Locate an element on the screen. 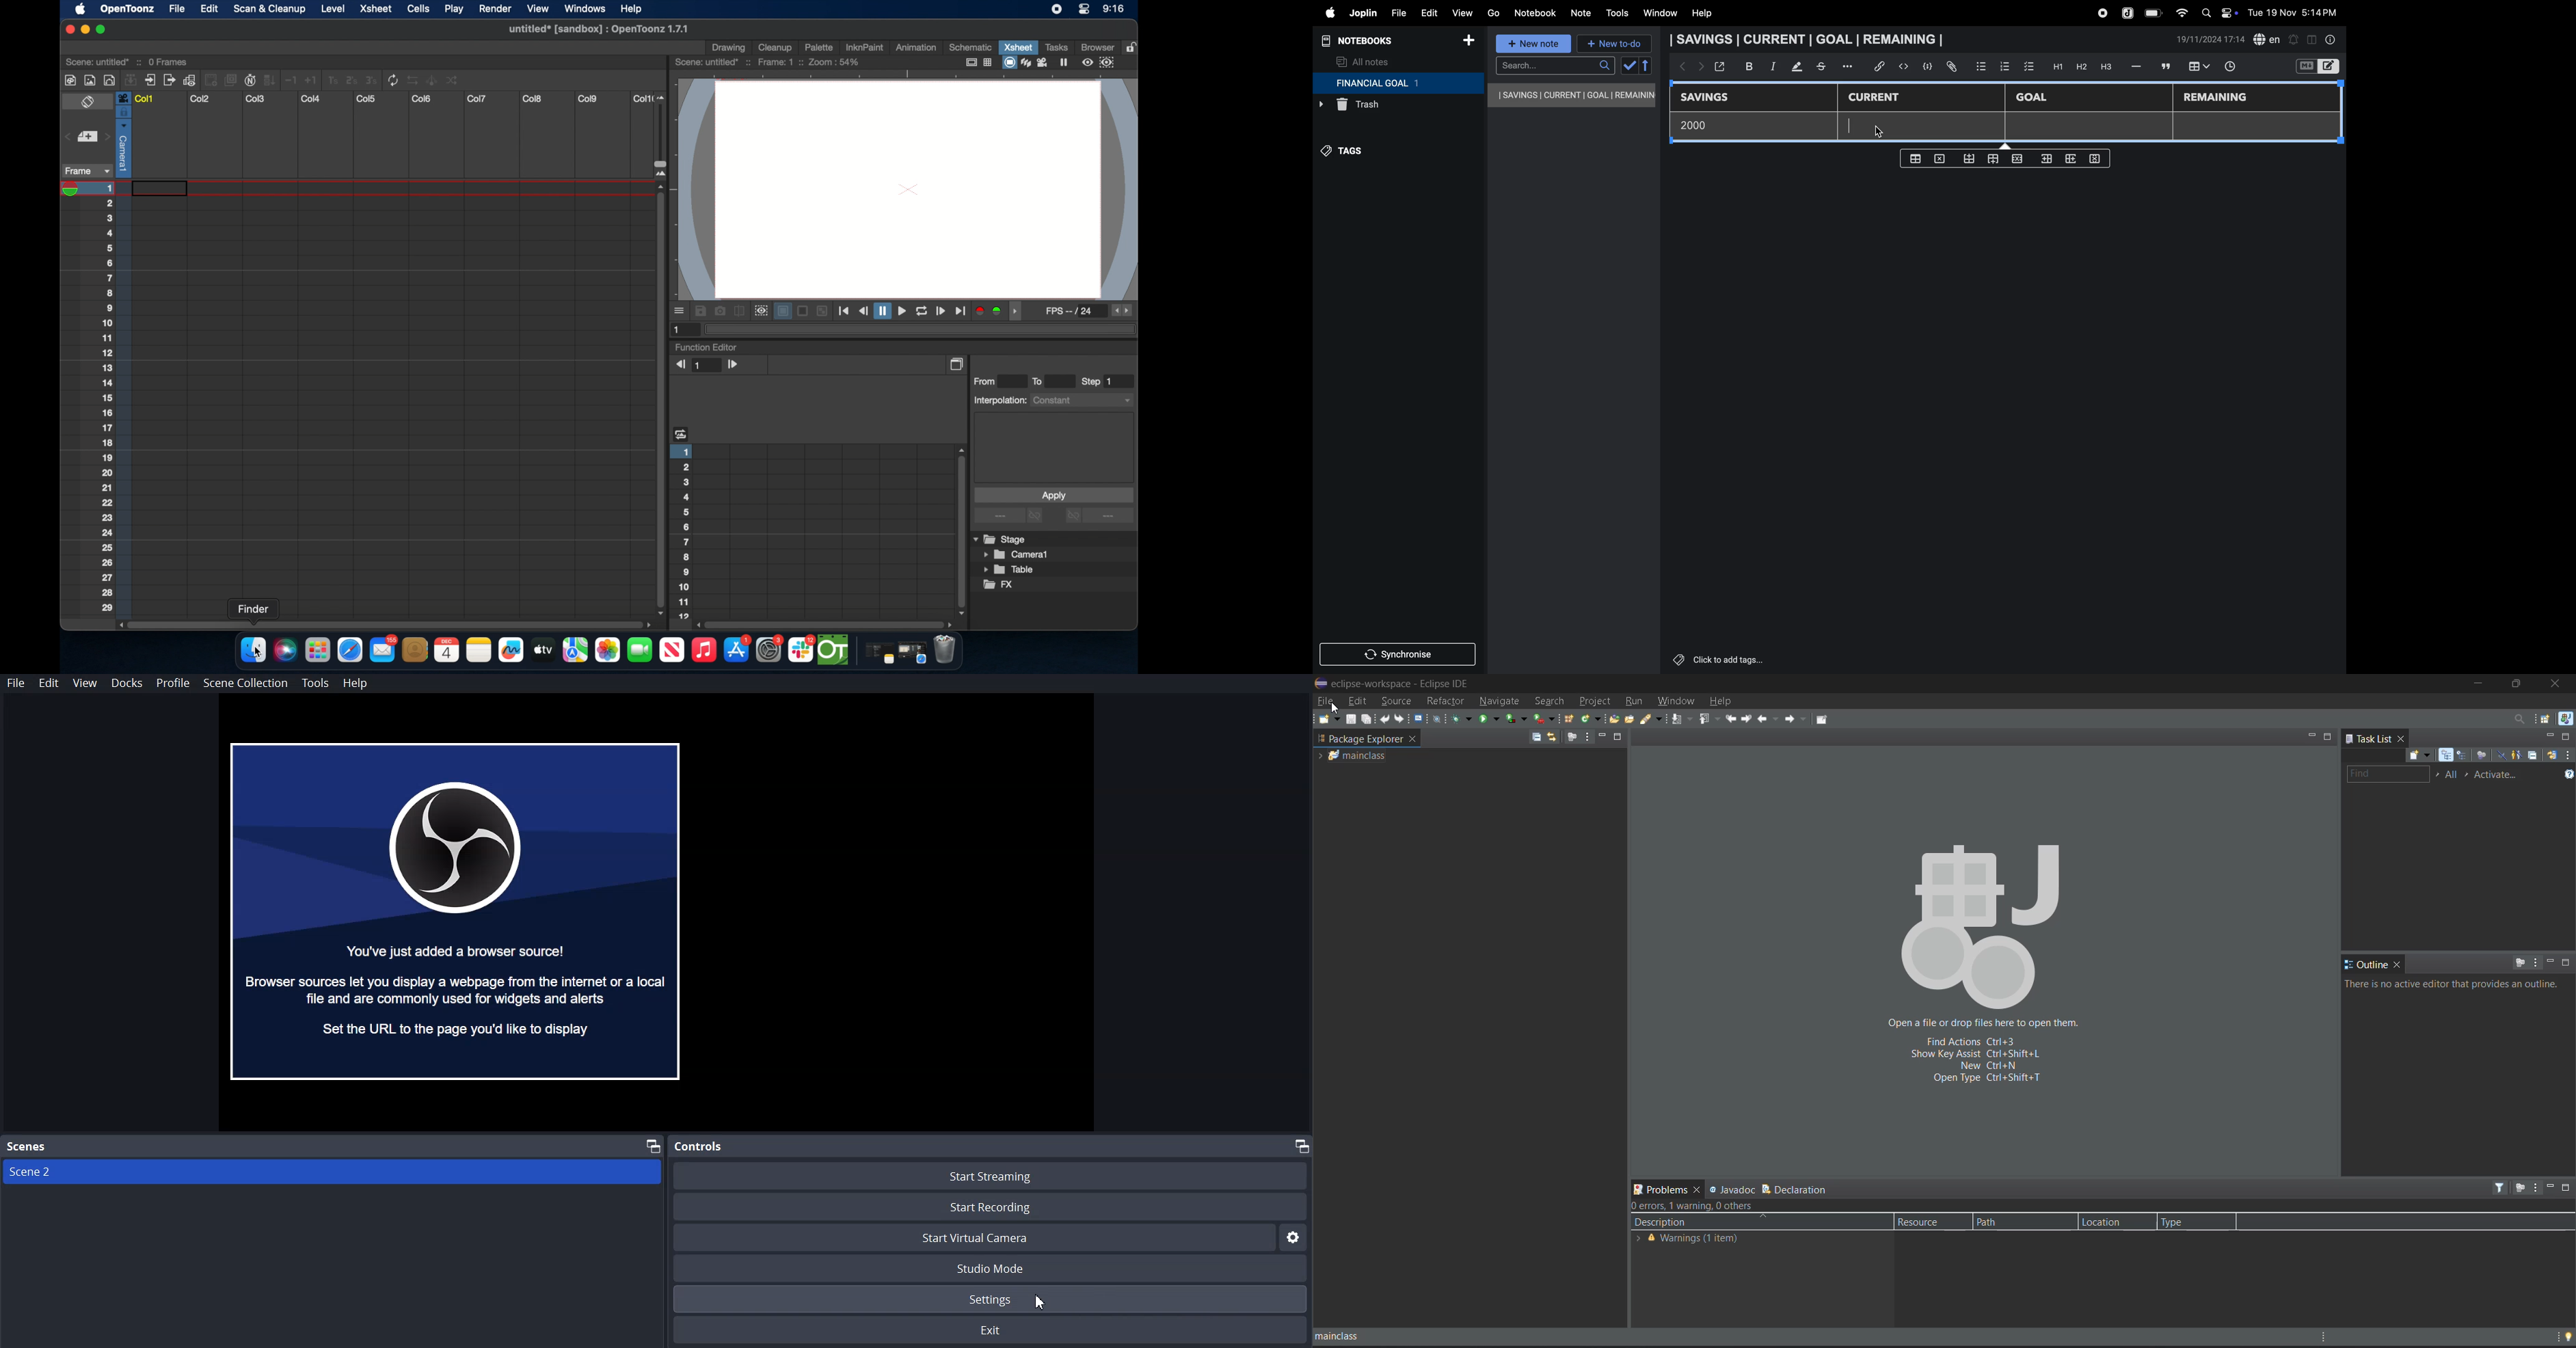 This screenshot has height=1372, width=2576. Goal is located at coordinates (2038, 98).